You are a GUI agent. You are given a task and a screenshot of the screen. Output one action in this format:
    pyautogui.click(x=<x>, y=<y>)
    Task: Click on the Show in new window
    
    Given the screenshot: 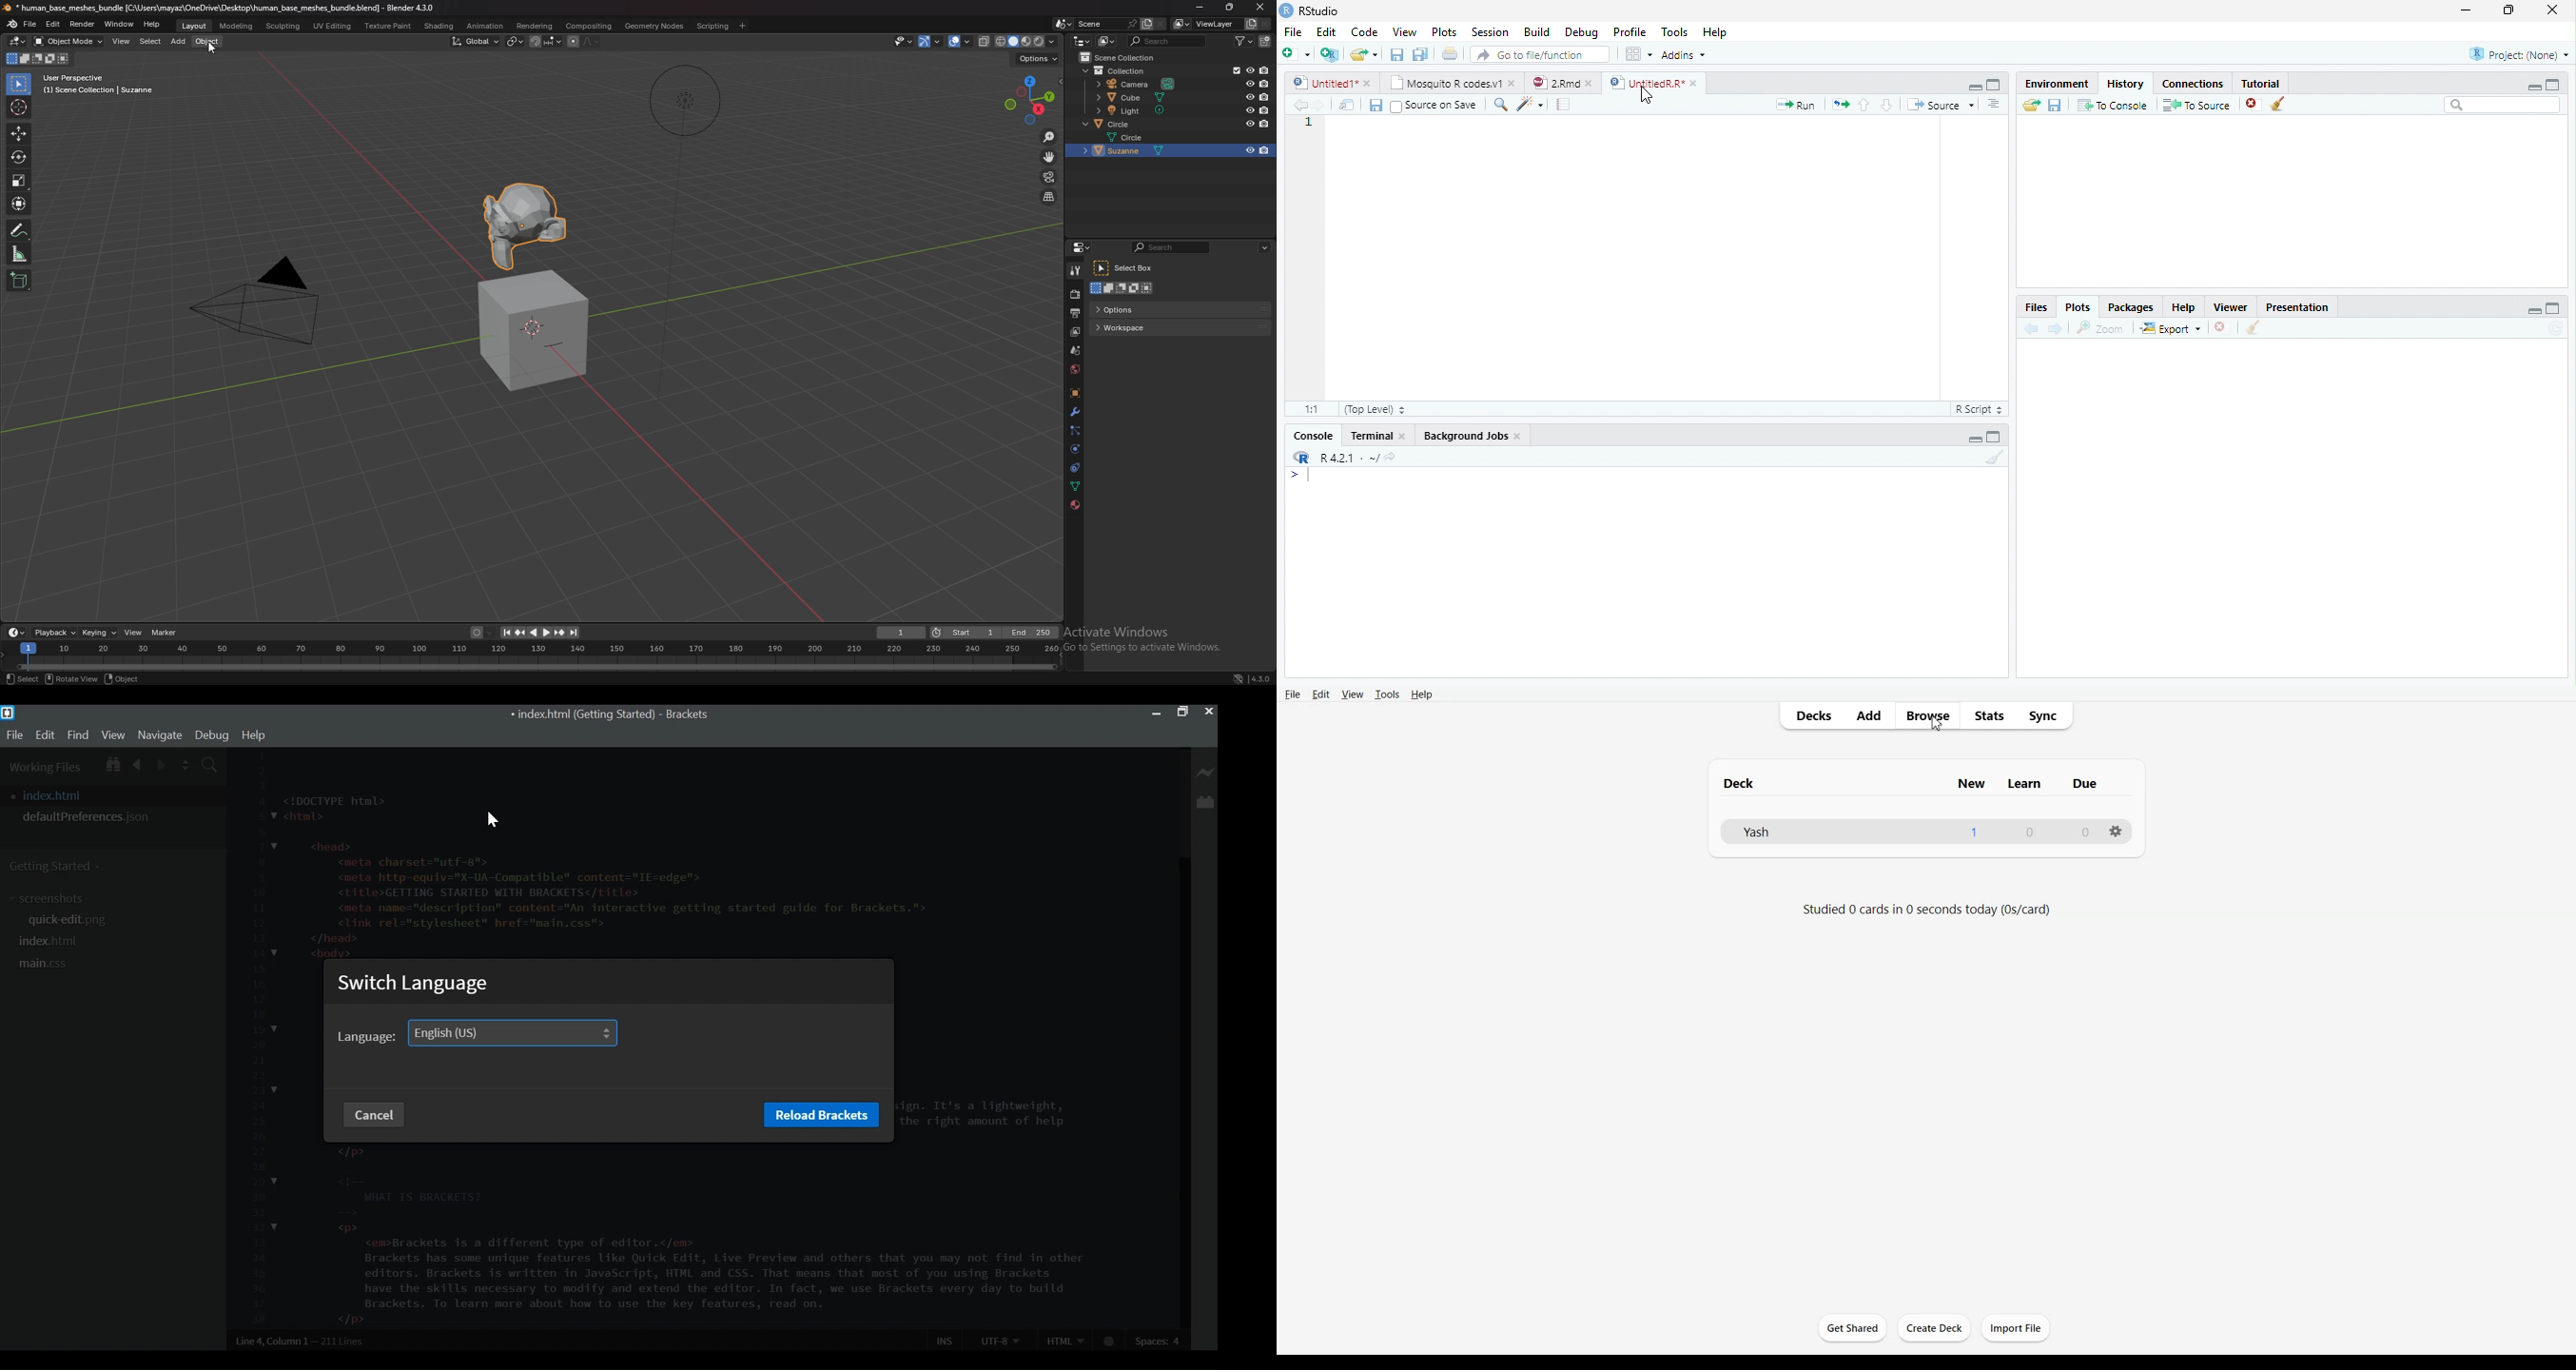 What is the action you would take?
    pyautogui.click(x=1346, y=108)
    